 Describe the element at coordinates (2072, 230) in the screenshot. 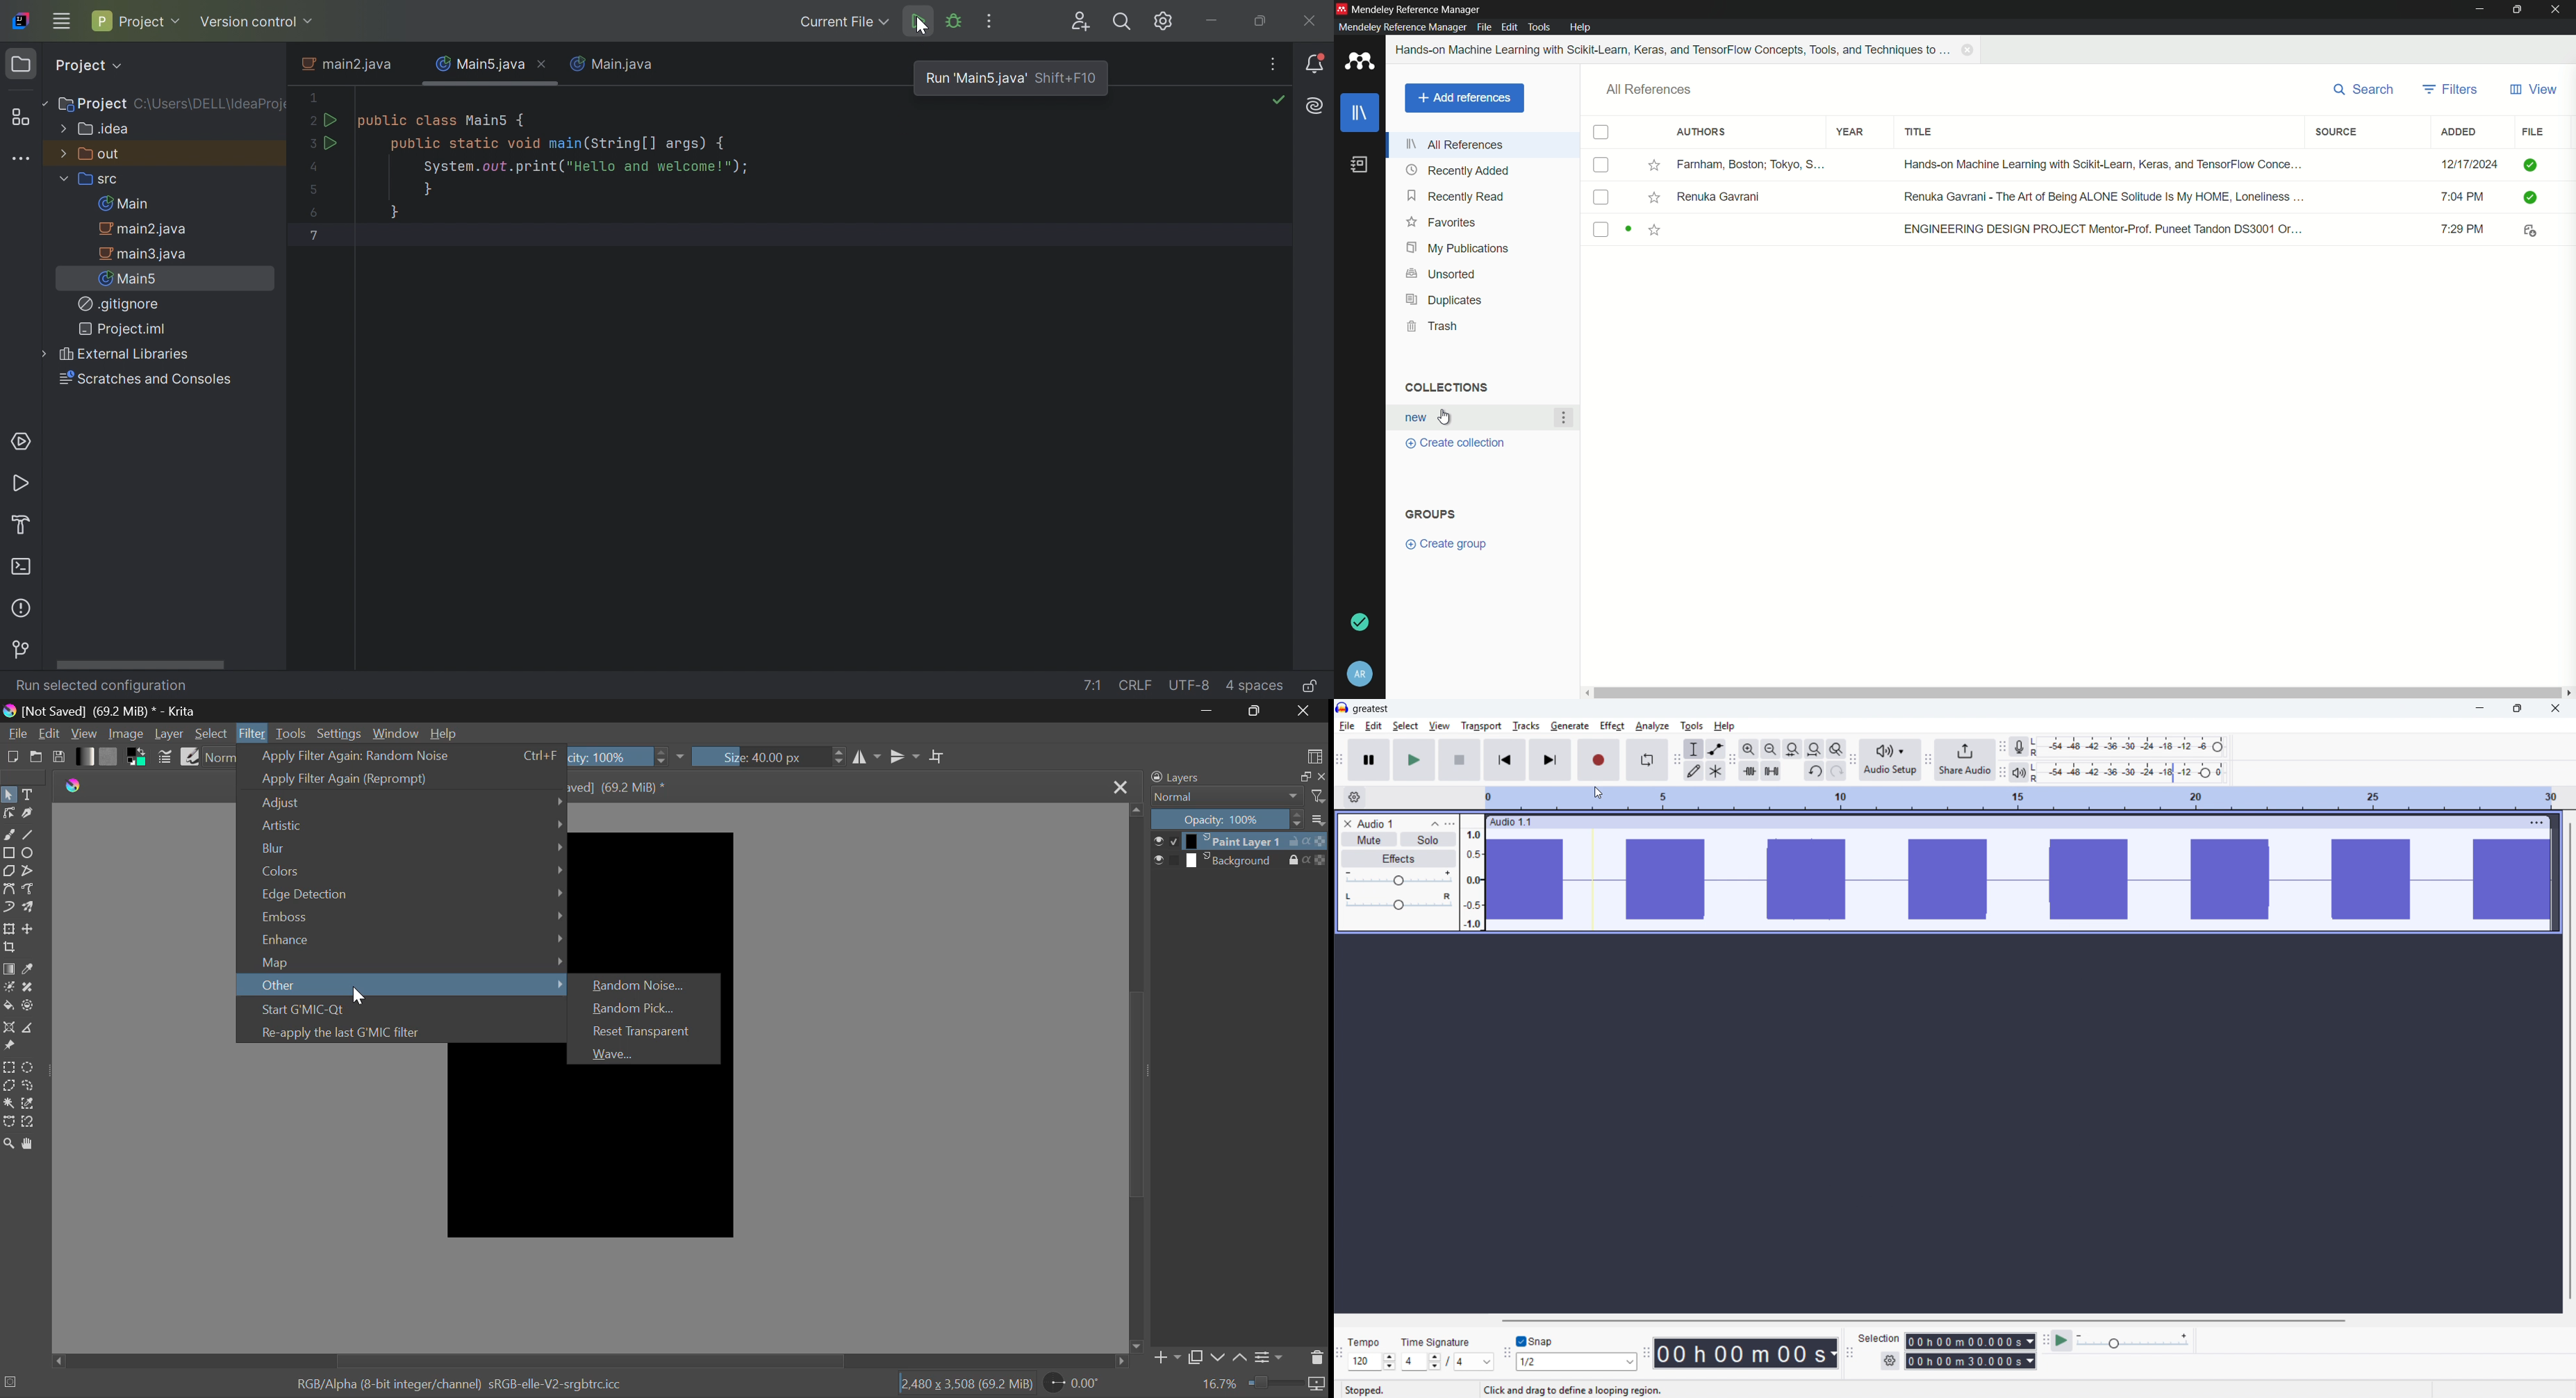

I see `book-3` at that location.